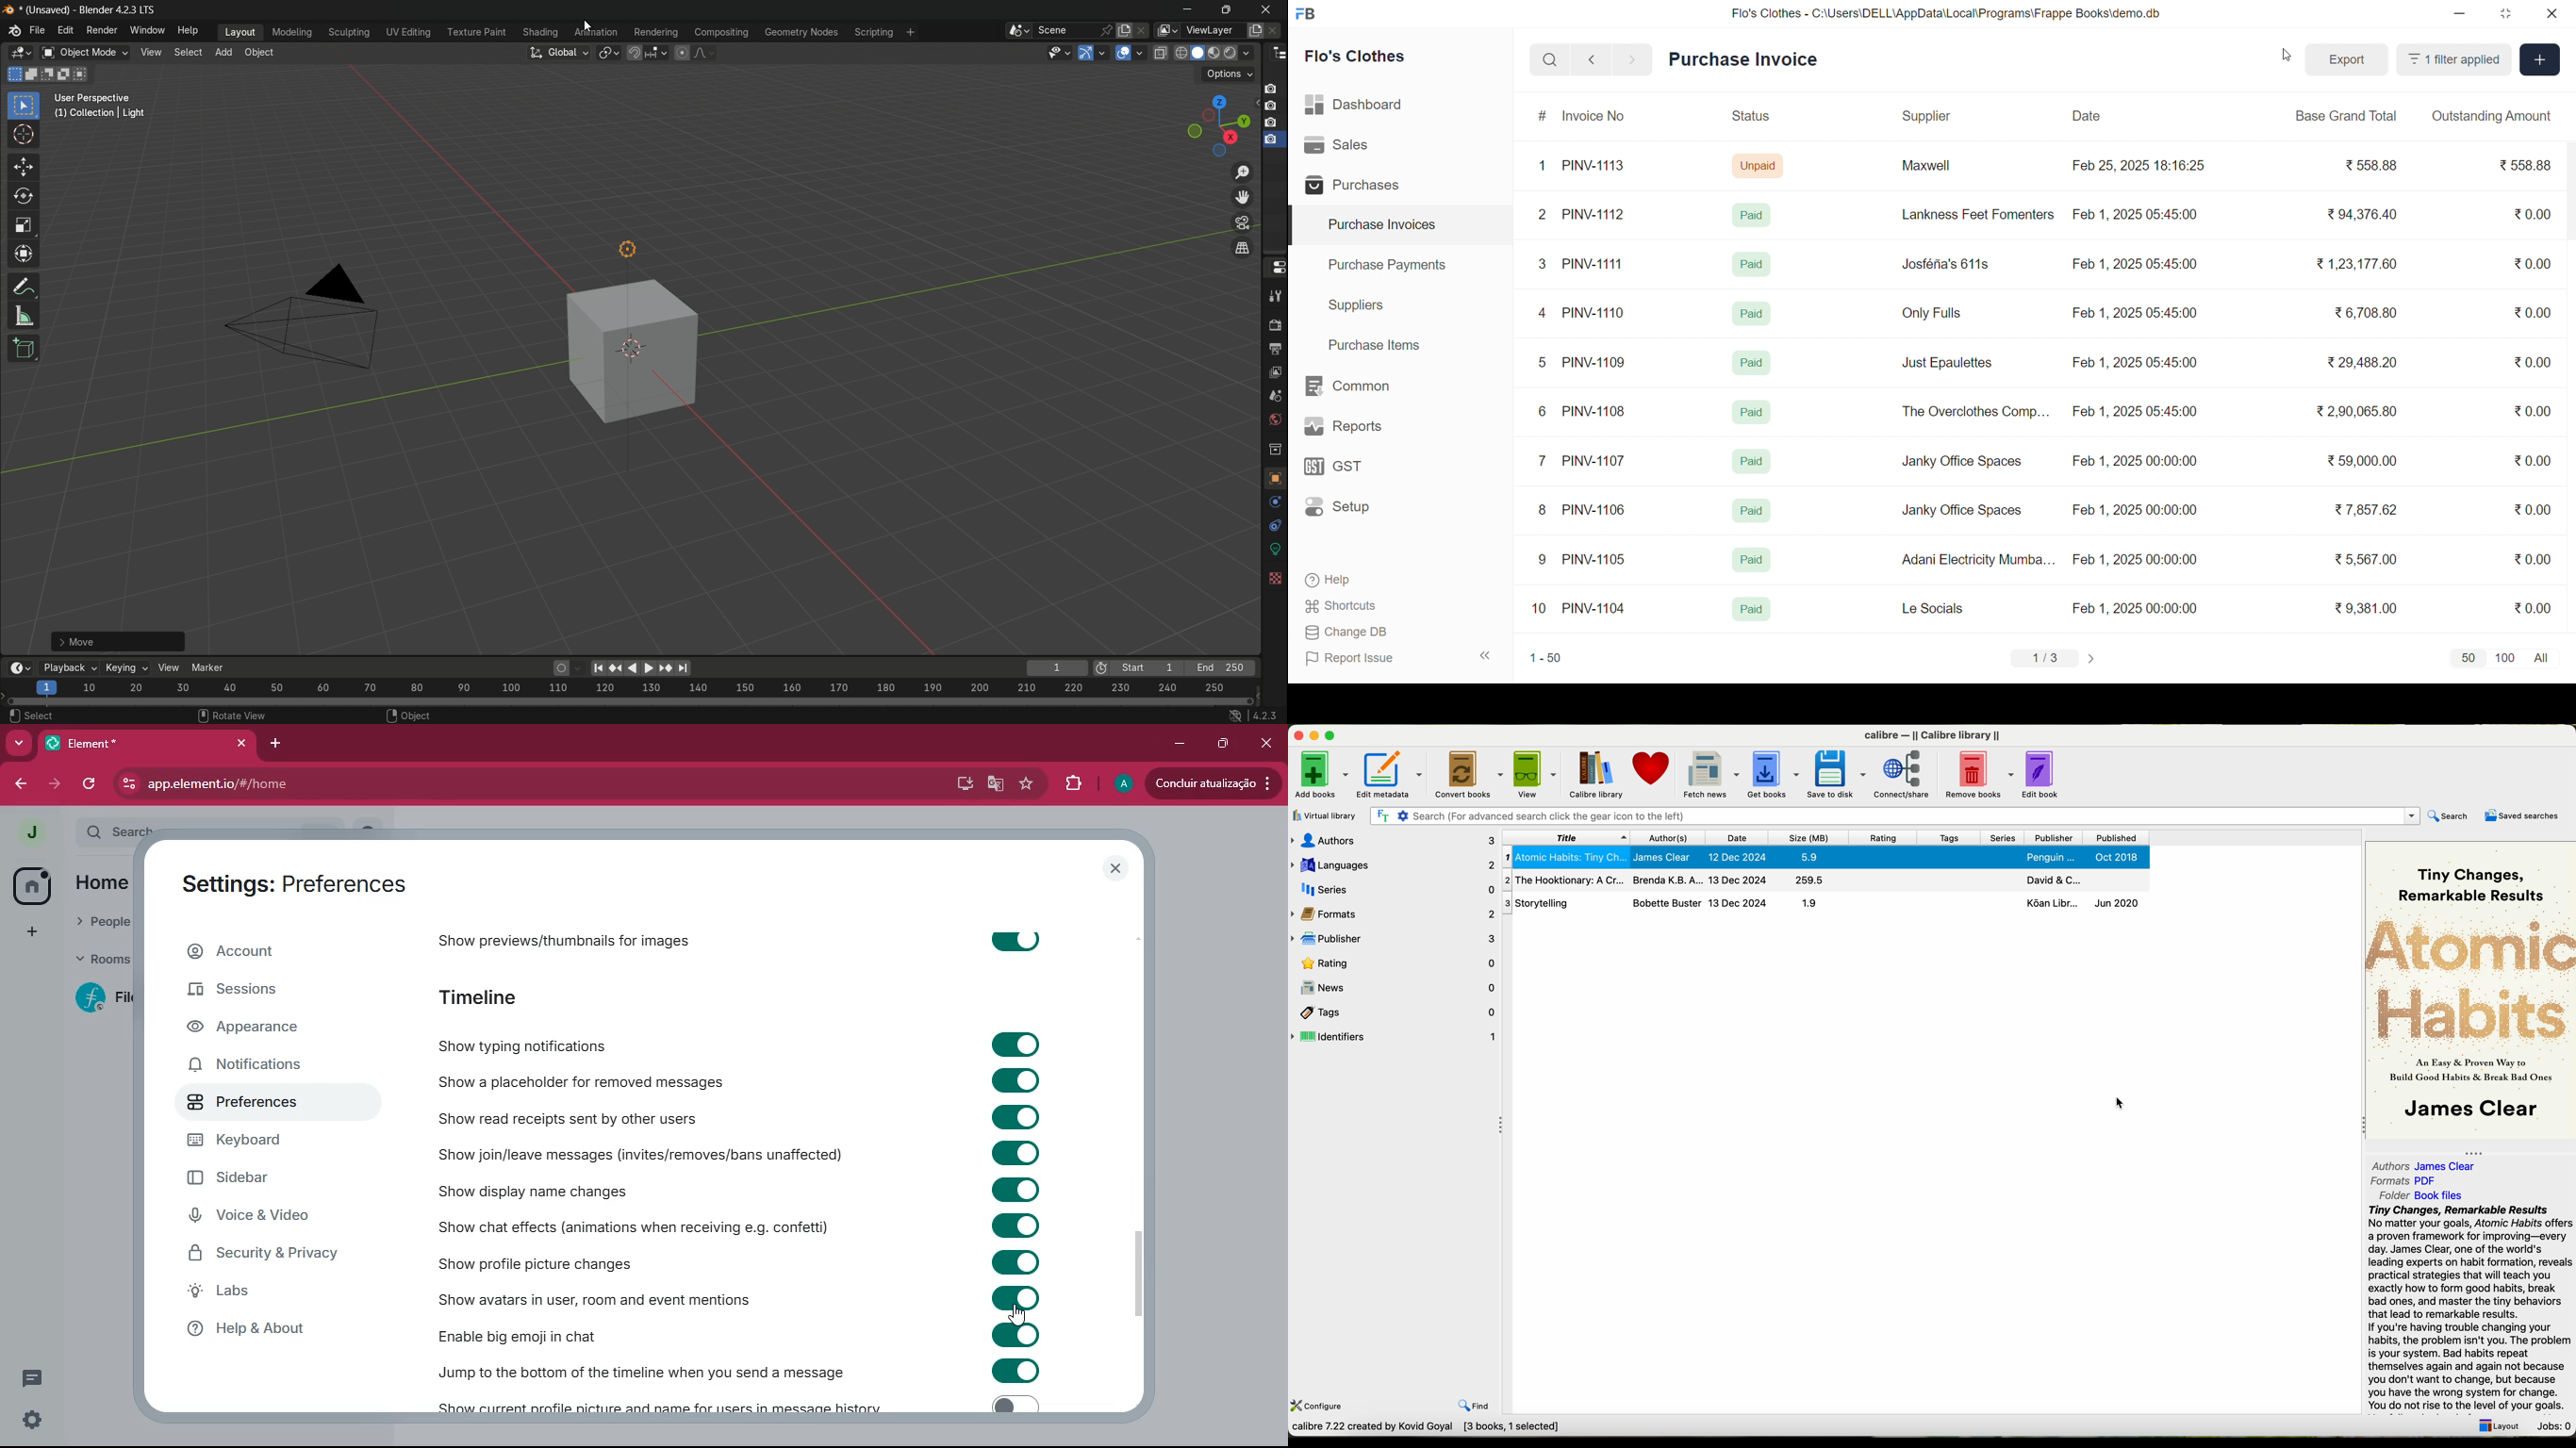 This screenshot has width=2576, height=1456. I want to click on app.element.io/#/home, so click(305, 783).